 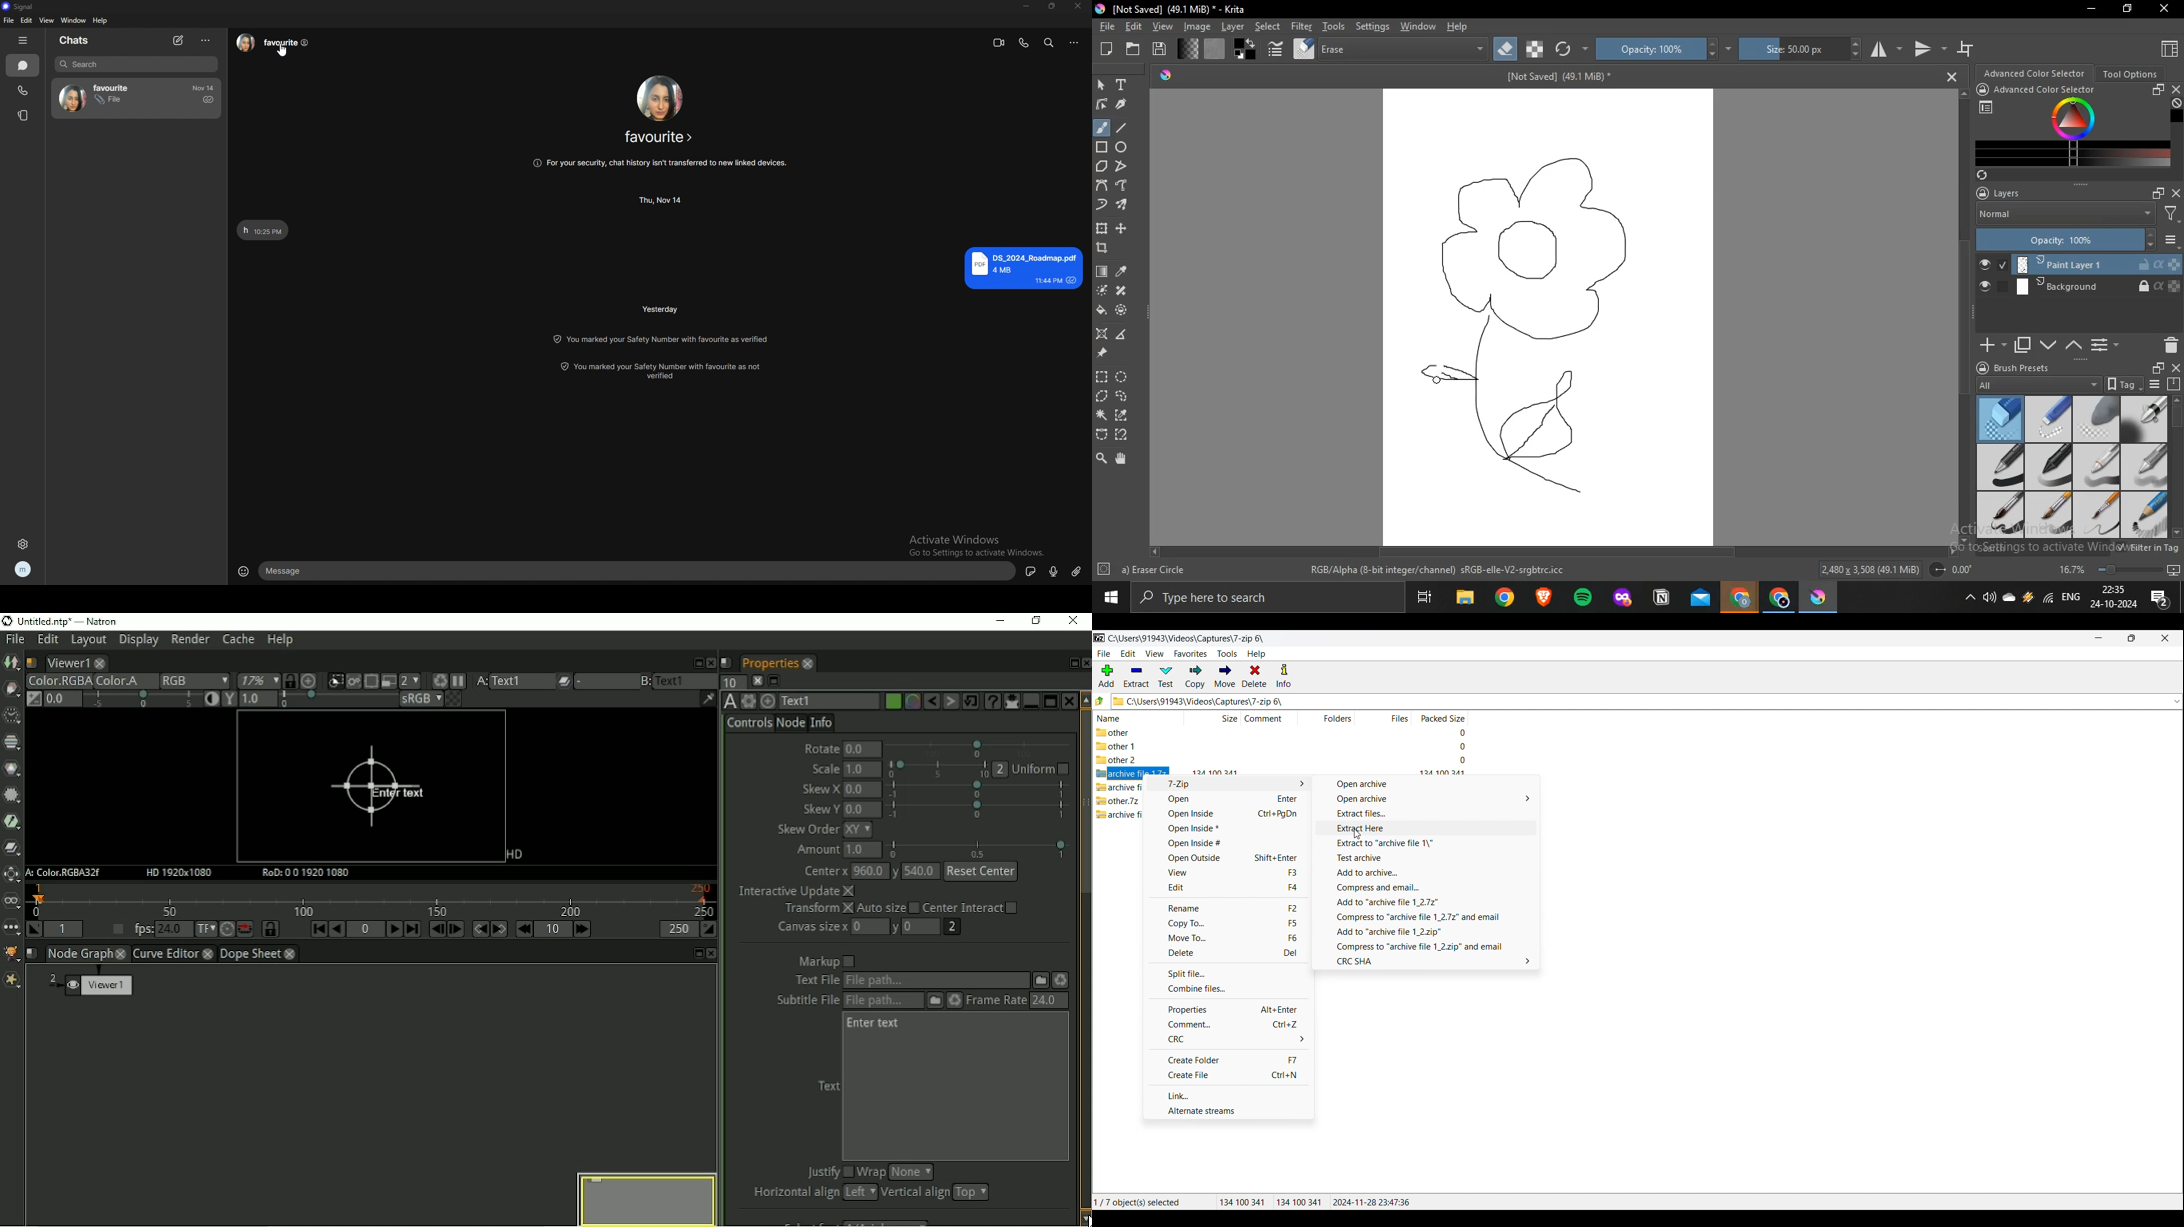 What do you see at coordinates (2099, 638) in the screenshot?
I see `Minimize` at bounding box center [2099, 638].